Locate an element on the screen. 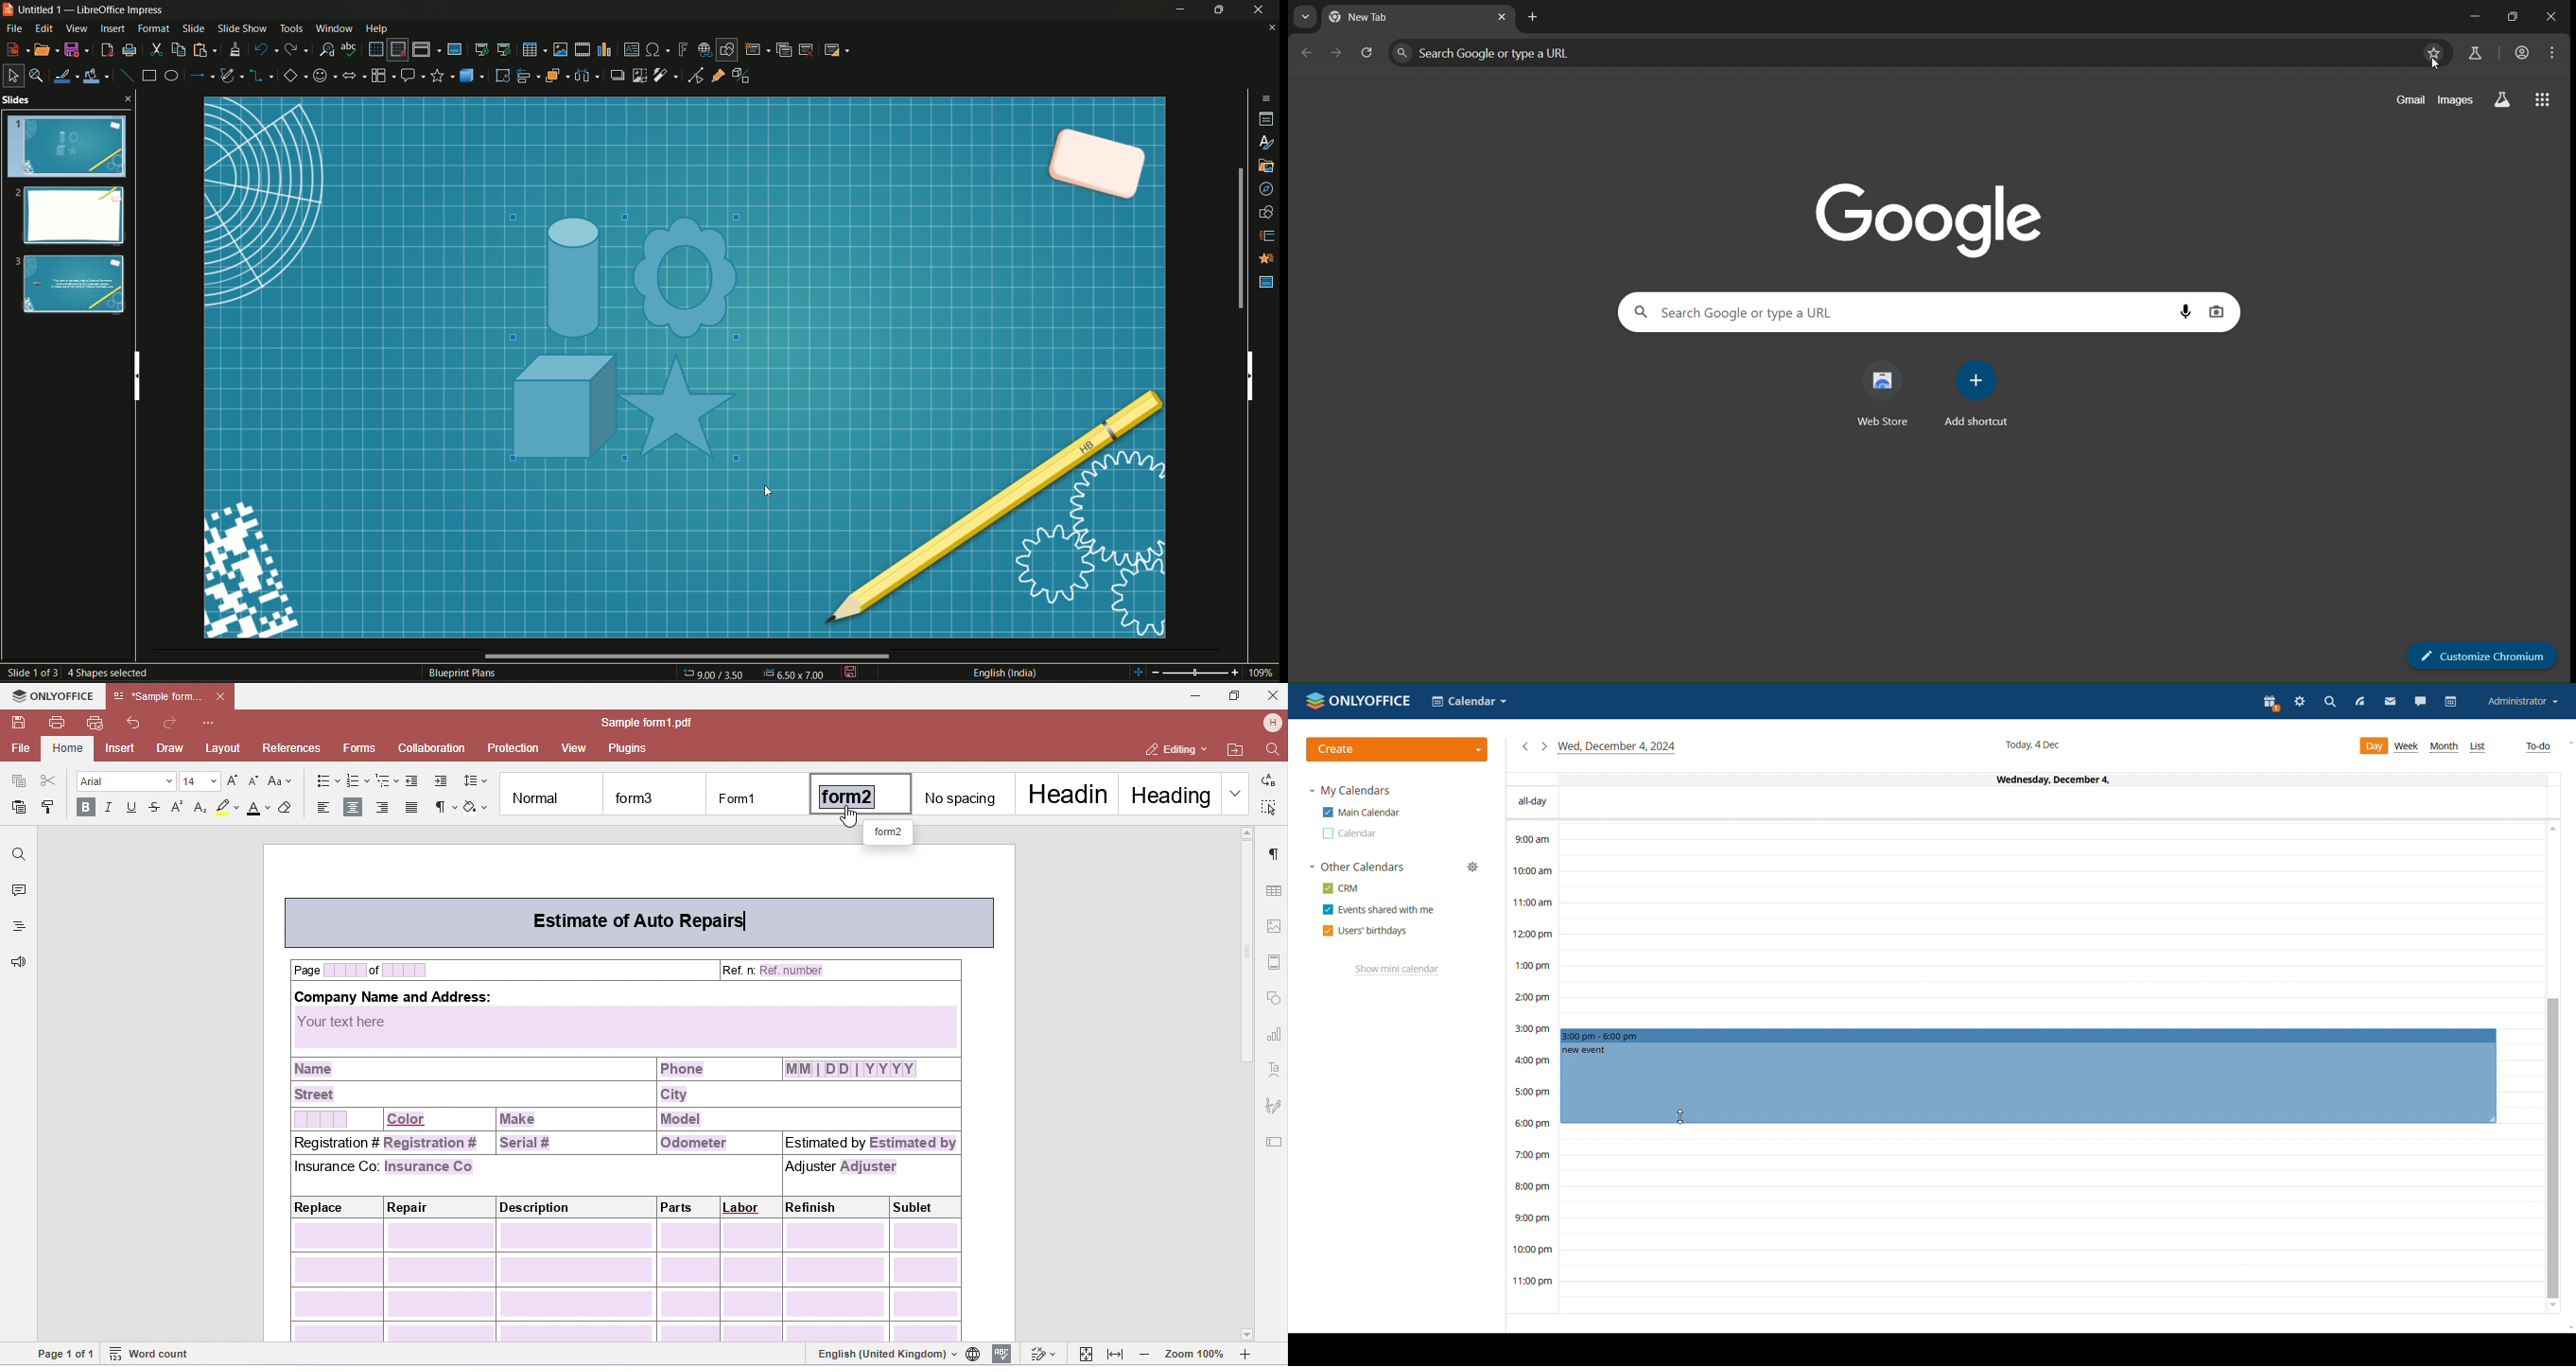  Scroll bar is located at coordinates (1240, 238).